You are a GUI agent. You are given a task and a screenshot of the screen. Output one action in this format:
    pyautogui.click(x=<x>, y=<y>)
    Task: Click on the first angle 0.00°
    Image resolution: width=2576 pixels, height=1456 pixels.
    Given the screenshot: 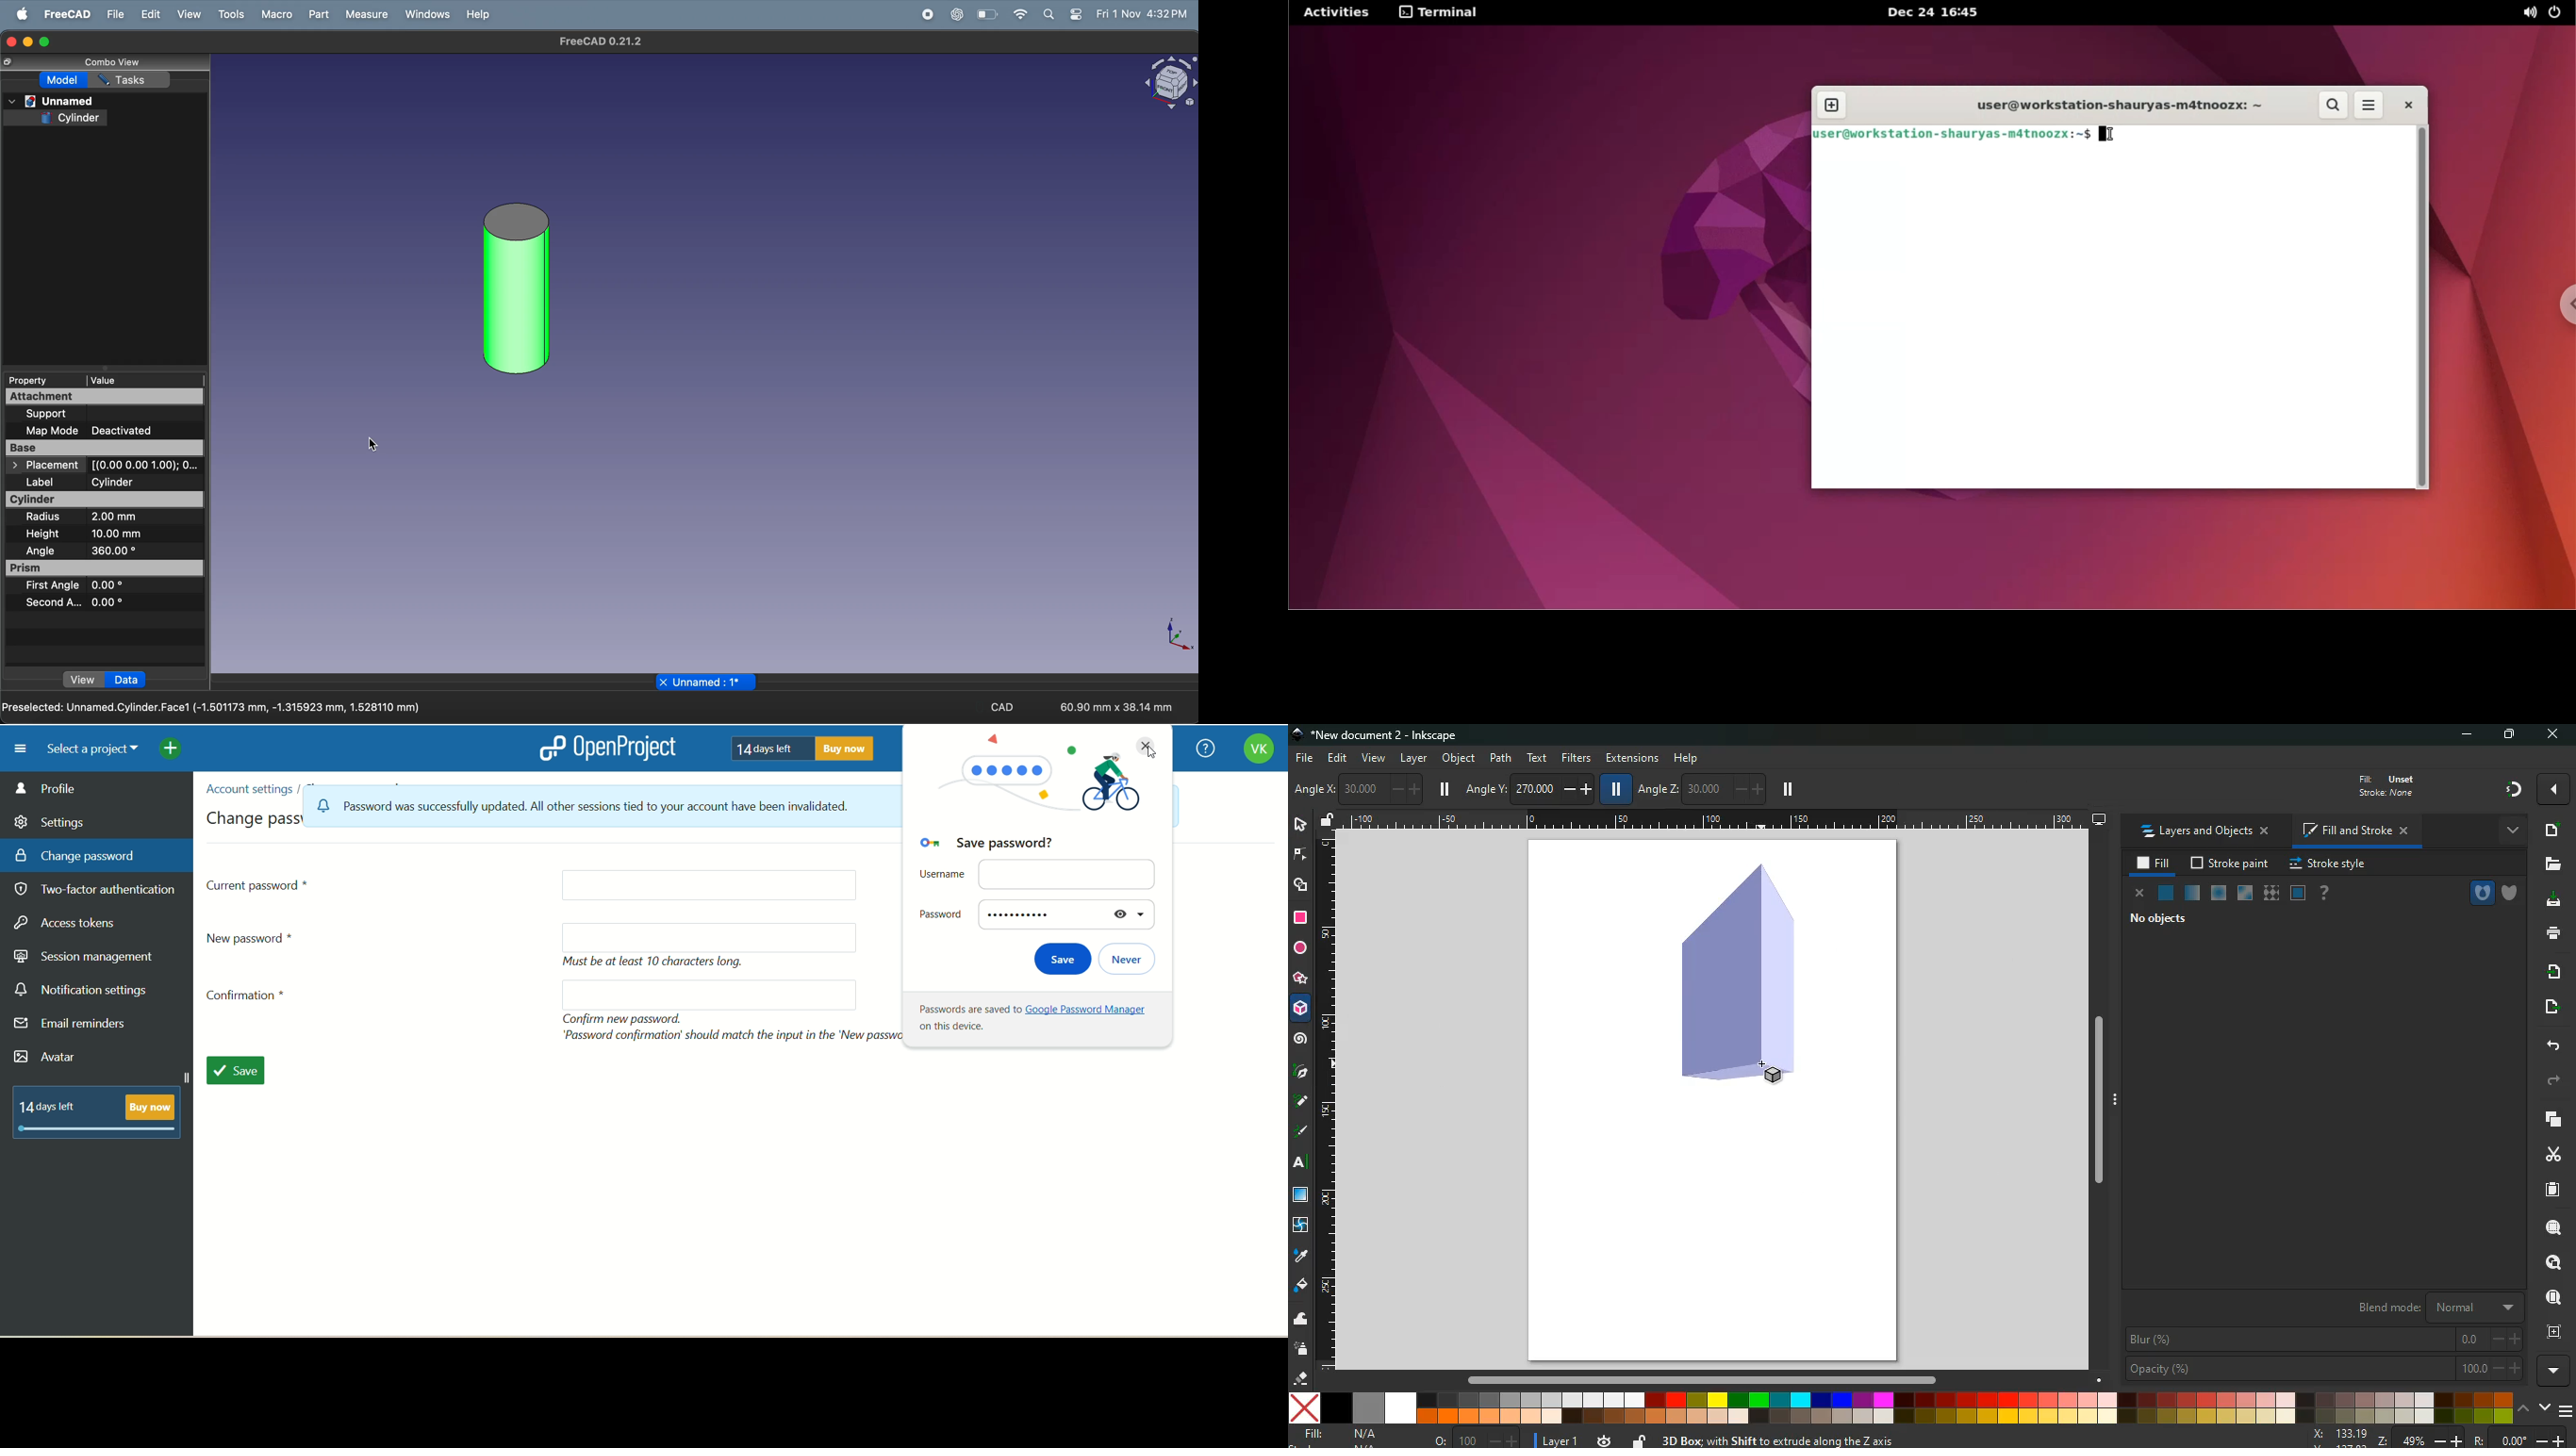 What is the action you would take?
    pyautogui.click(x=74, y=586)
    